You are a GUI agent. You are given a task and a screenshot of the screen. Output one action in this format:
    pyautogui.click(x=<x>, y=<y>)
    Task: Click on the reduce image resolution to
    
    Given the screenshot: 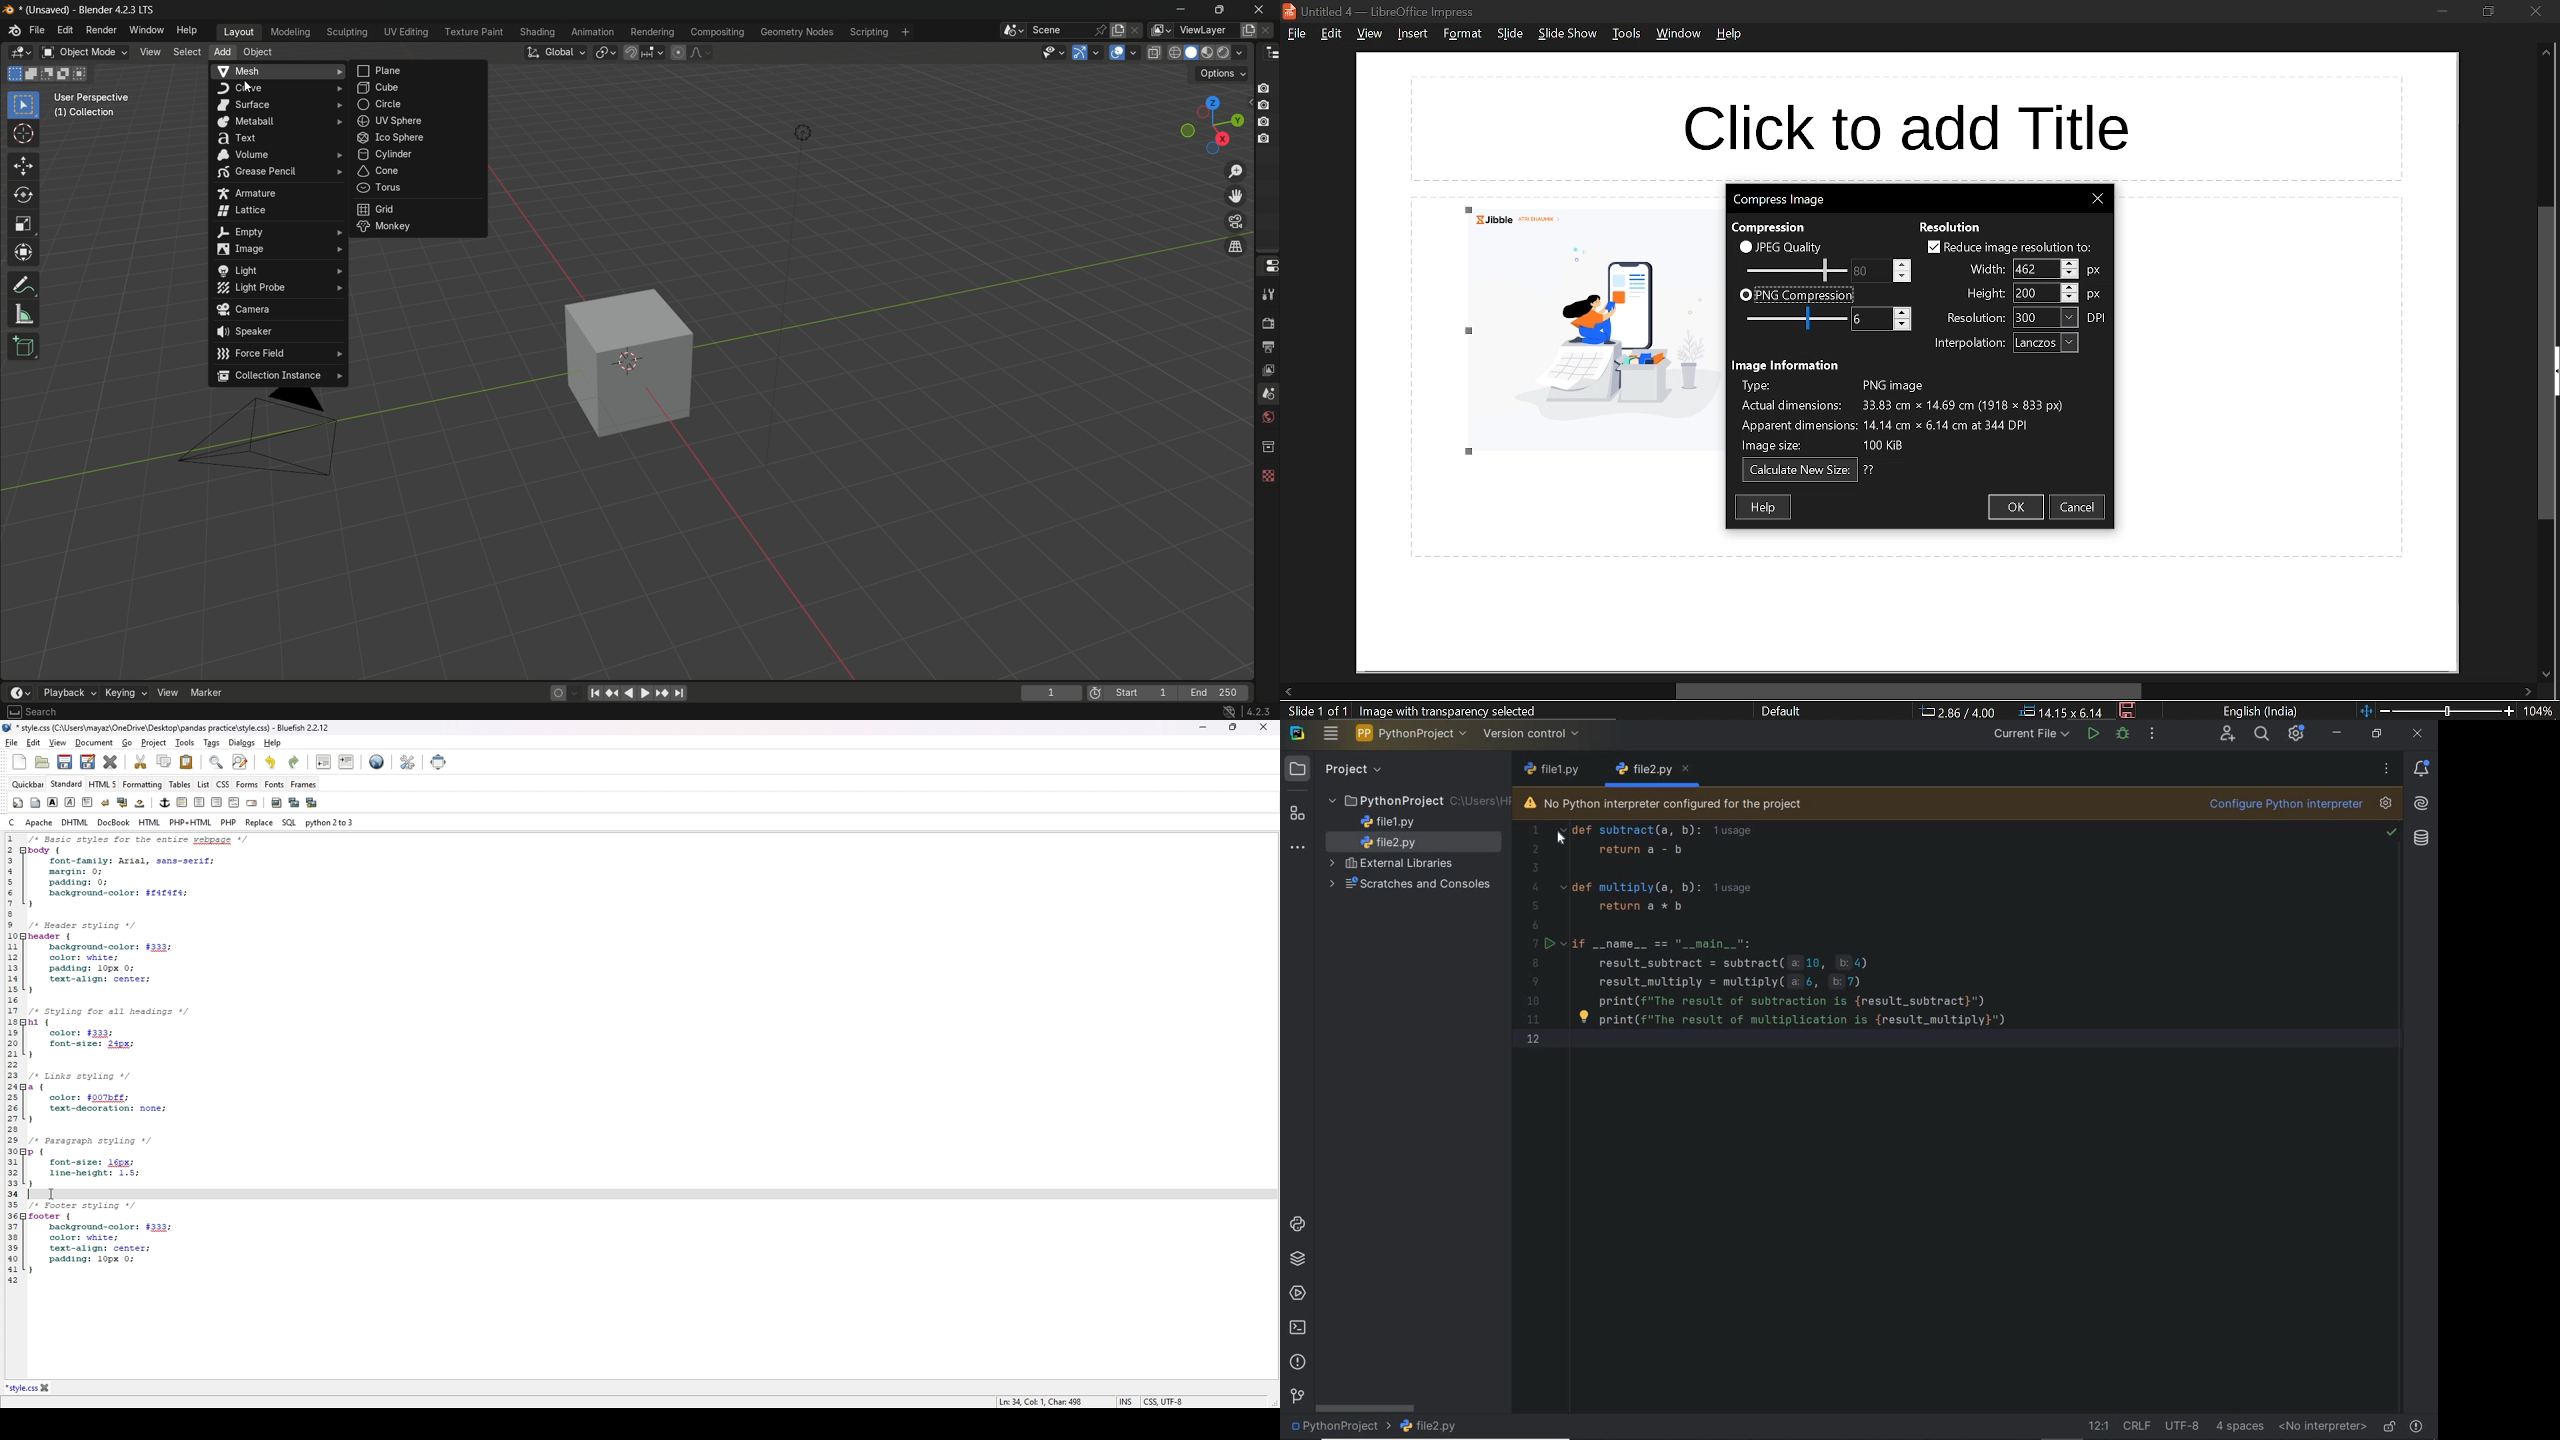 What is the action you would take?
    pyautogui.click(x=2010, y=247)
    